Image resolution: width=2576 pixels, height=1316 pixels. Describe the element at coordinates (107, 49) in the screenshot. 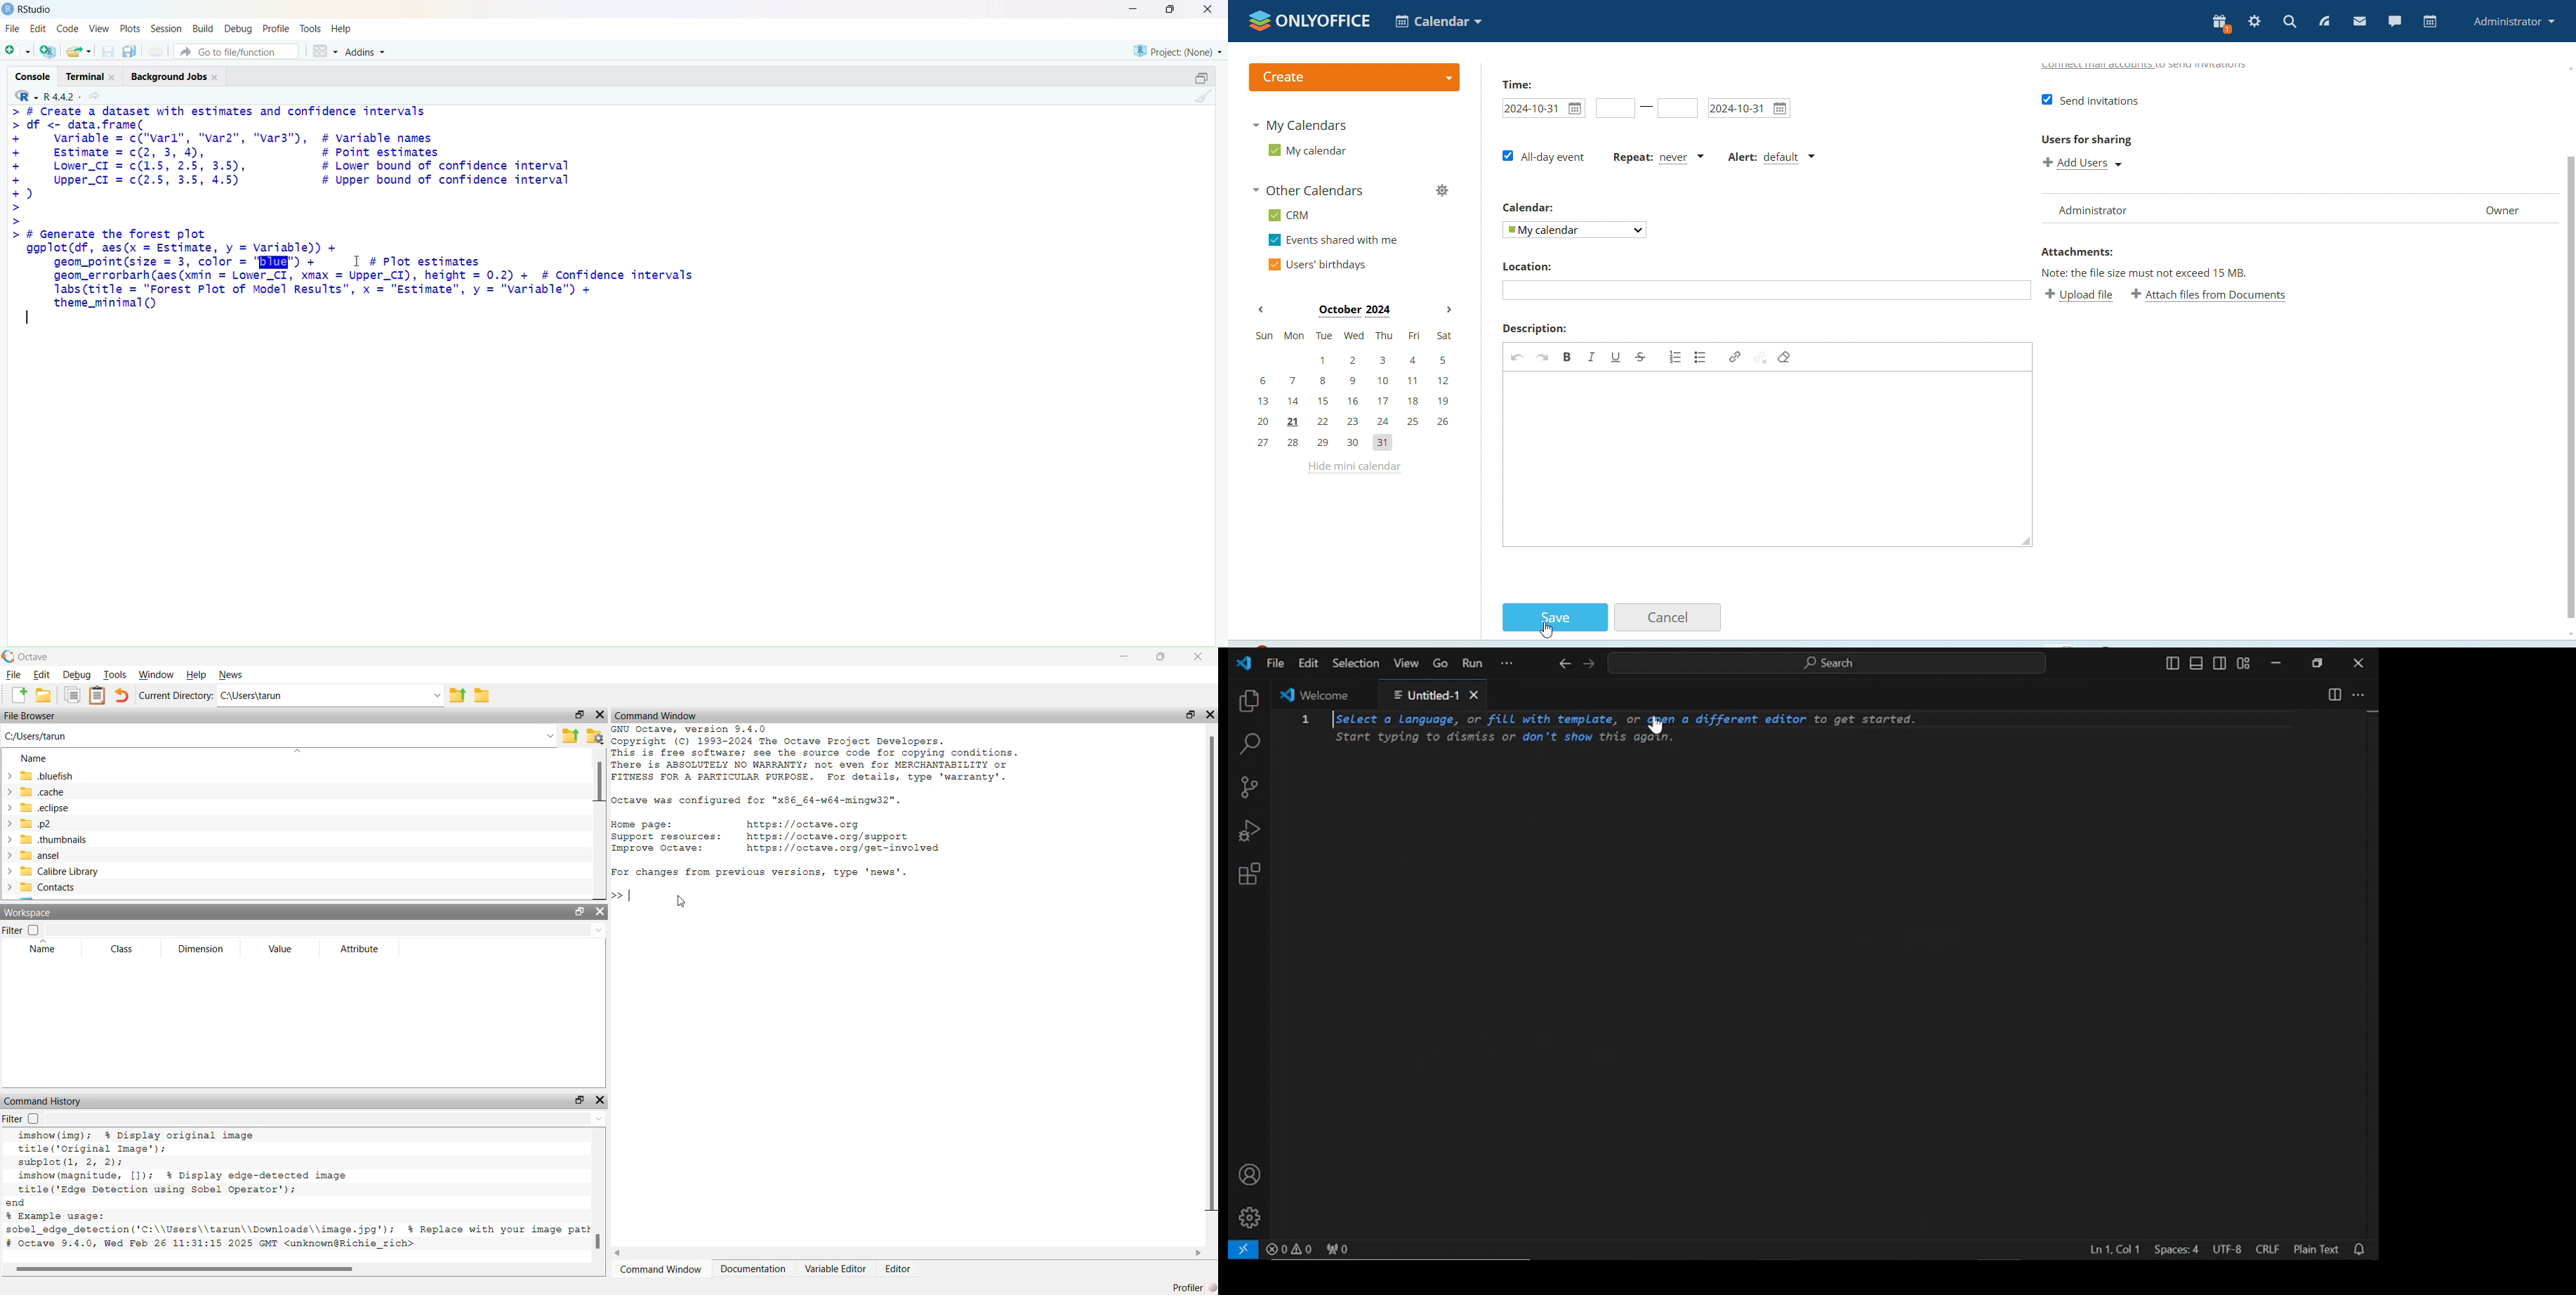

I see `save current document` at that location.